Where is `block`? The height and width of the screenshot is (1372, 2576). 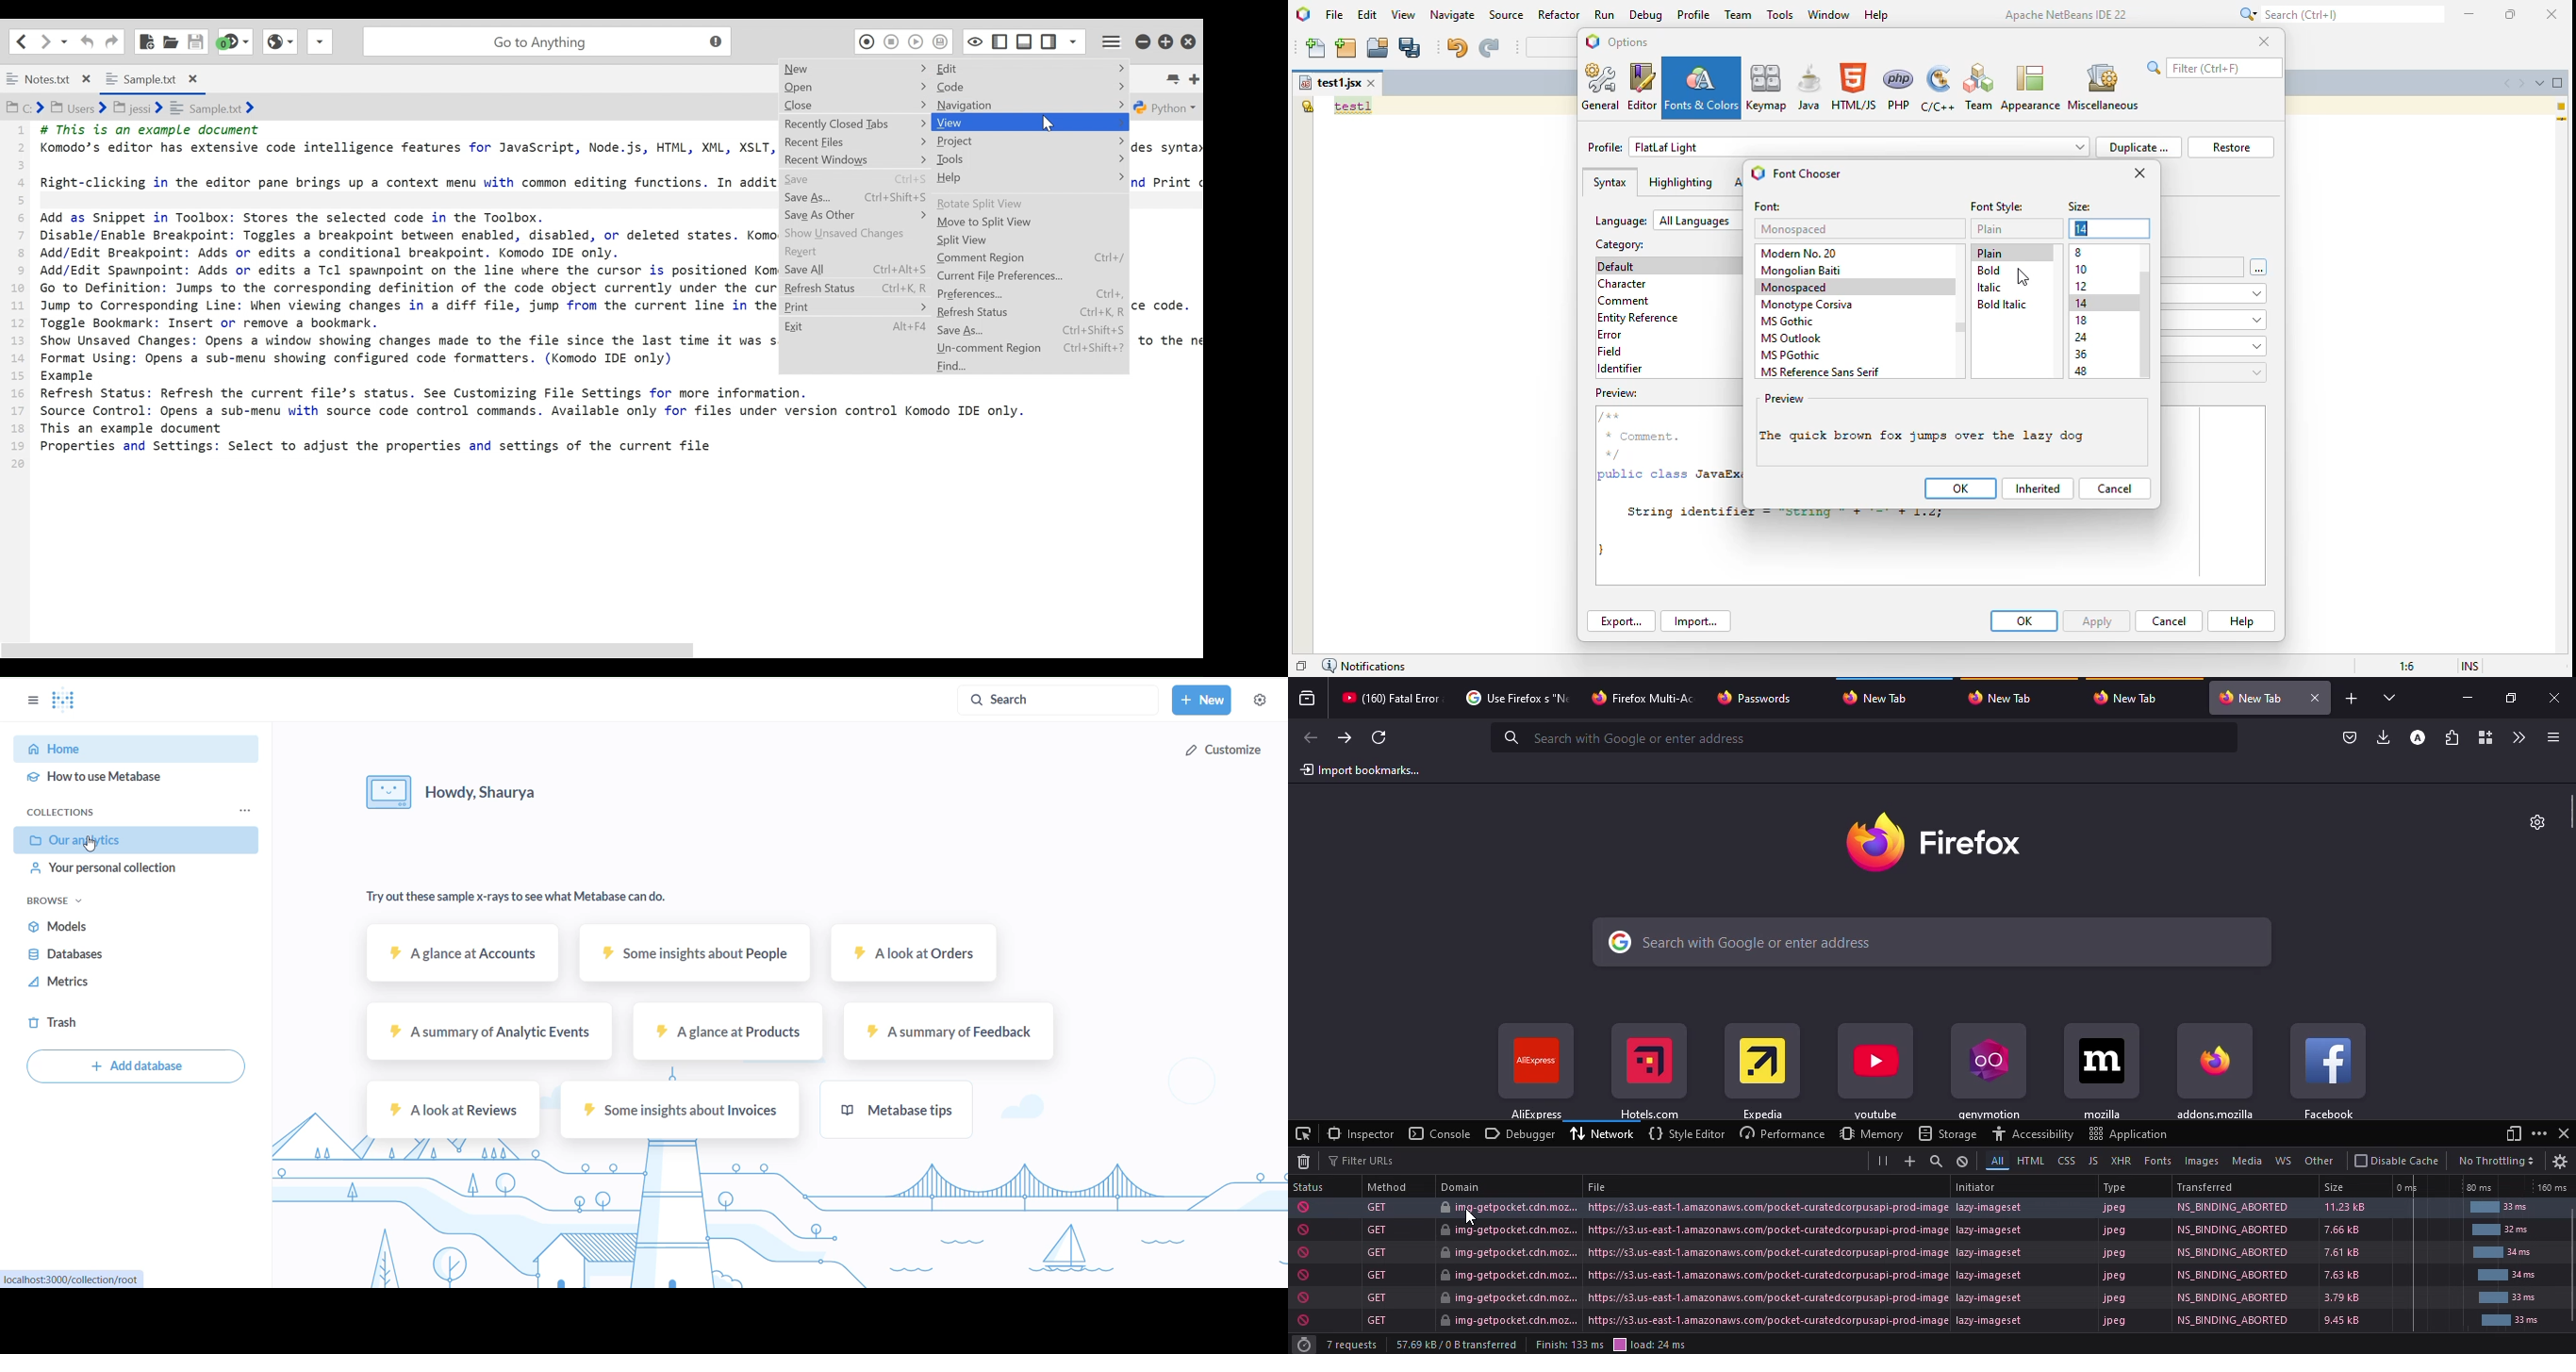 block is located at coordinates (1962, 1161).